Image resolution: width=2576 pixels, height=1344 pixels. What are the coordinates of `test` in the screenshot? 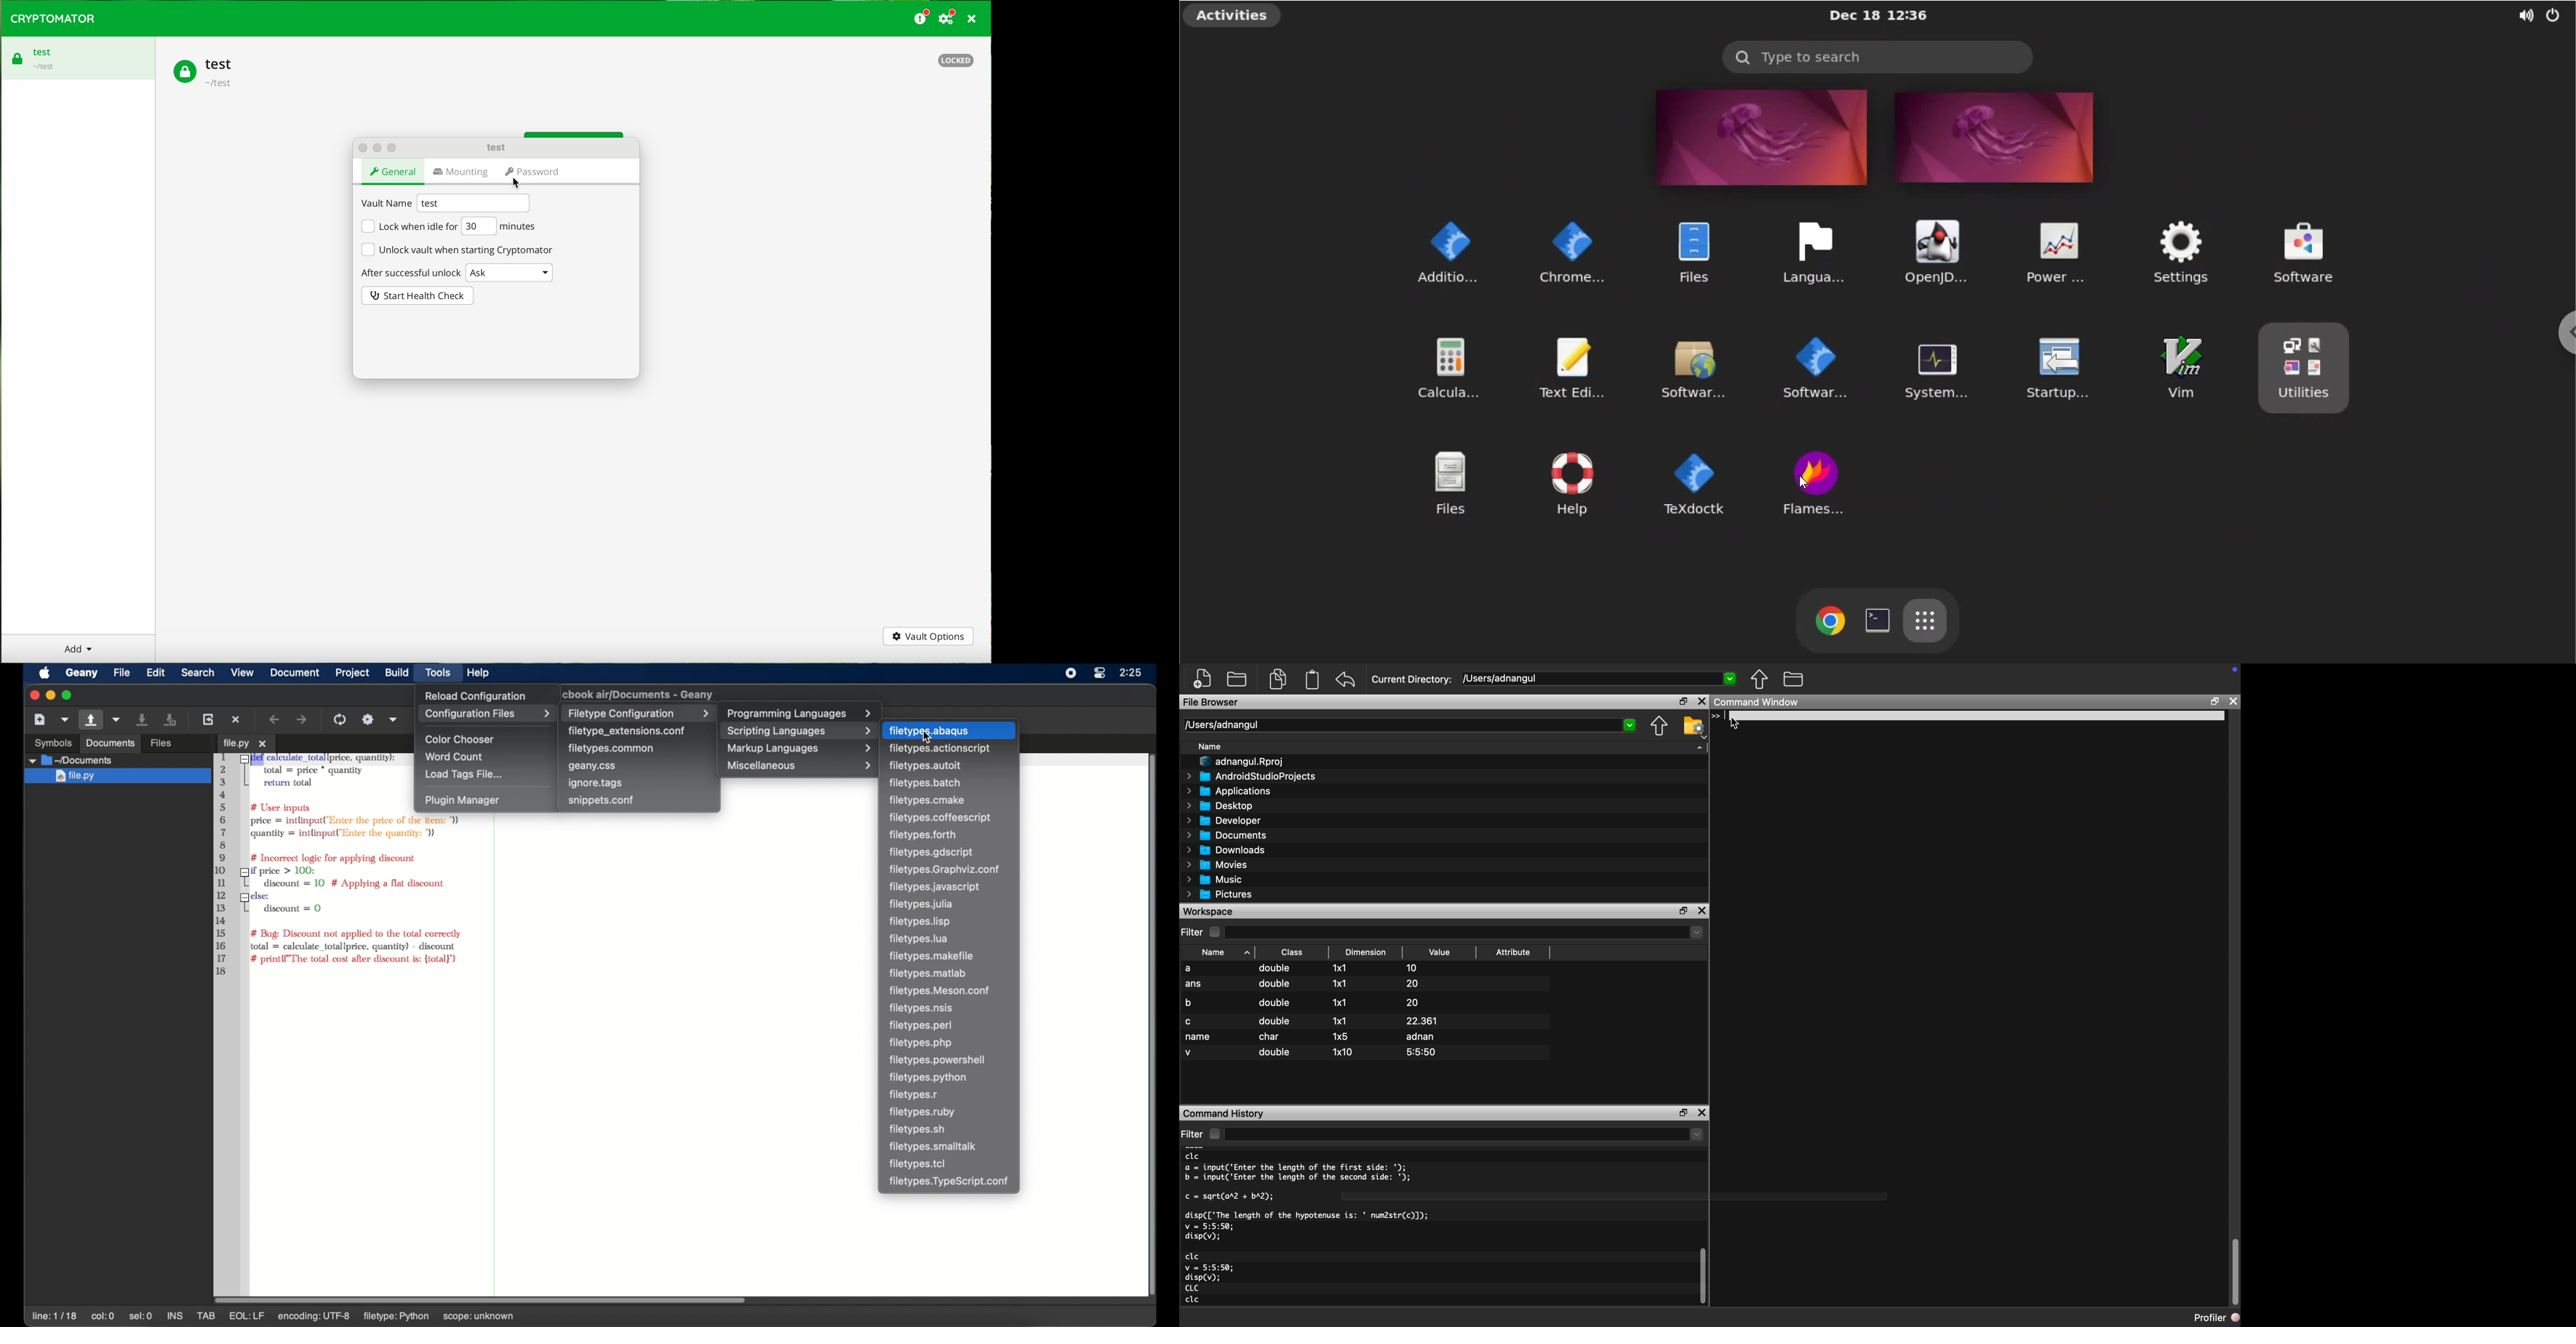 It's located at (499, 147).